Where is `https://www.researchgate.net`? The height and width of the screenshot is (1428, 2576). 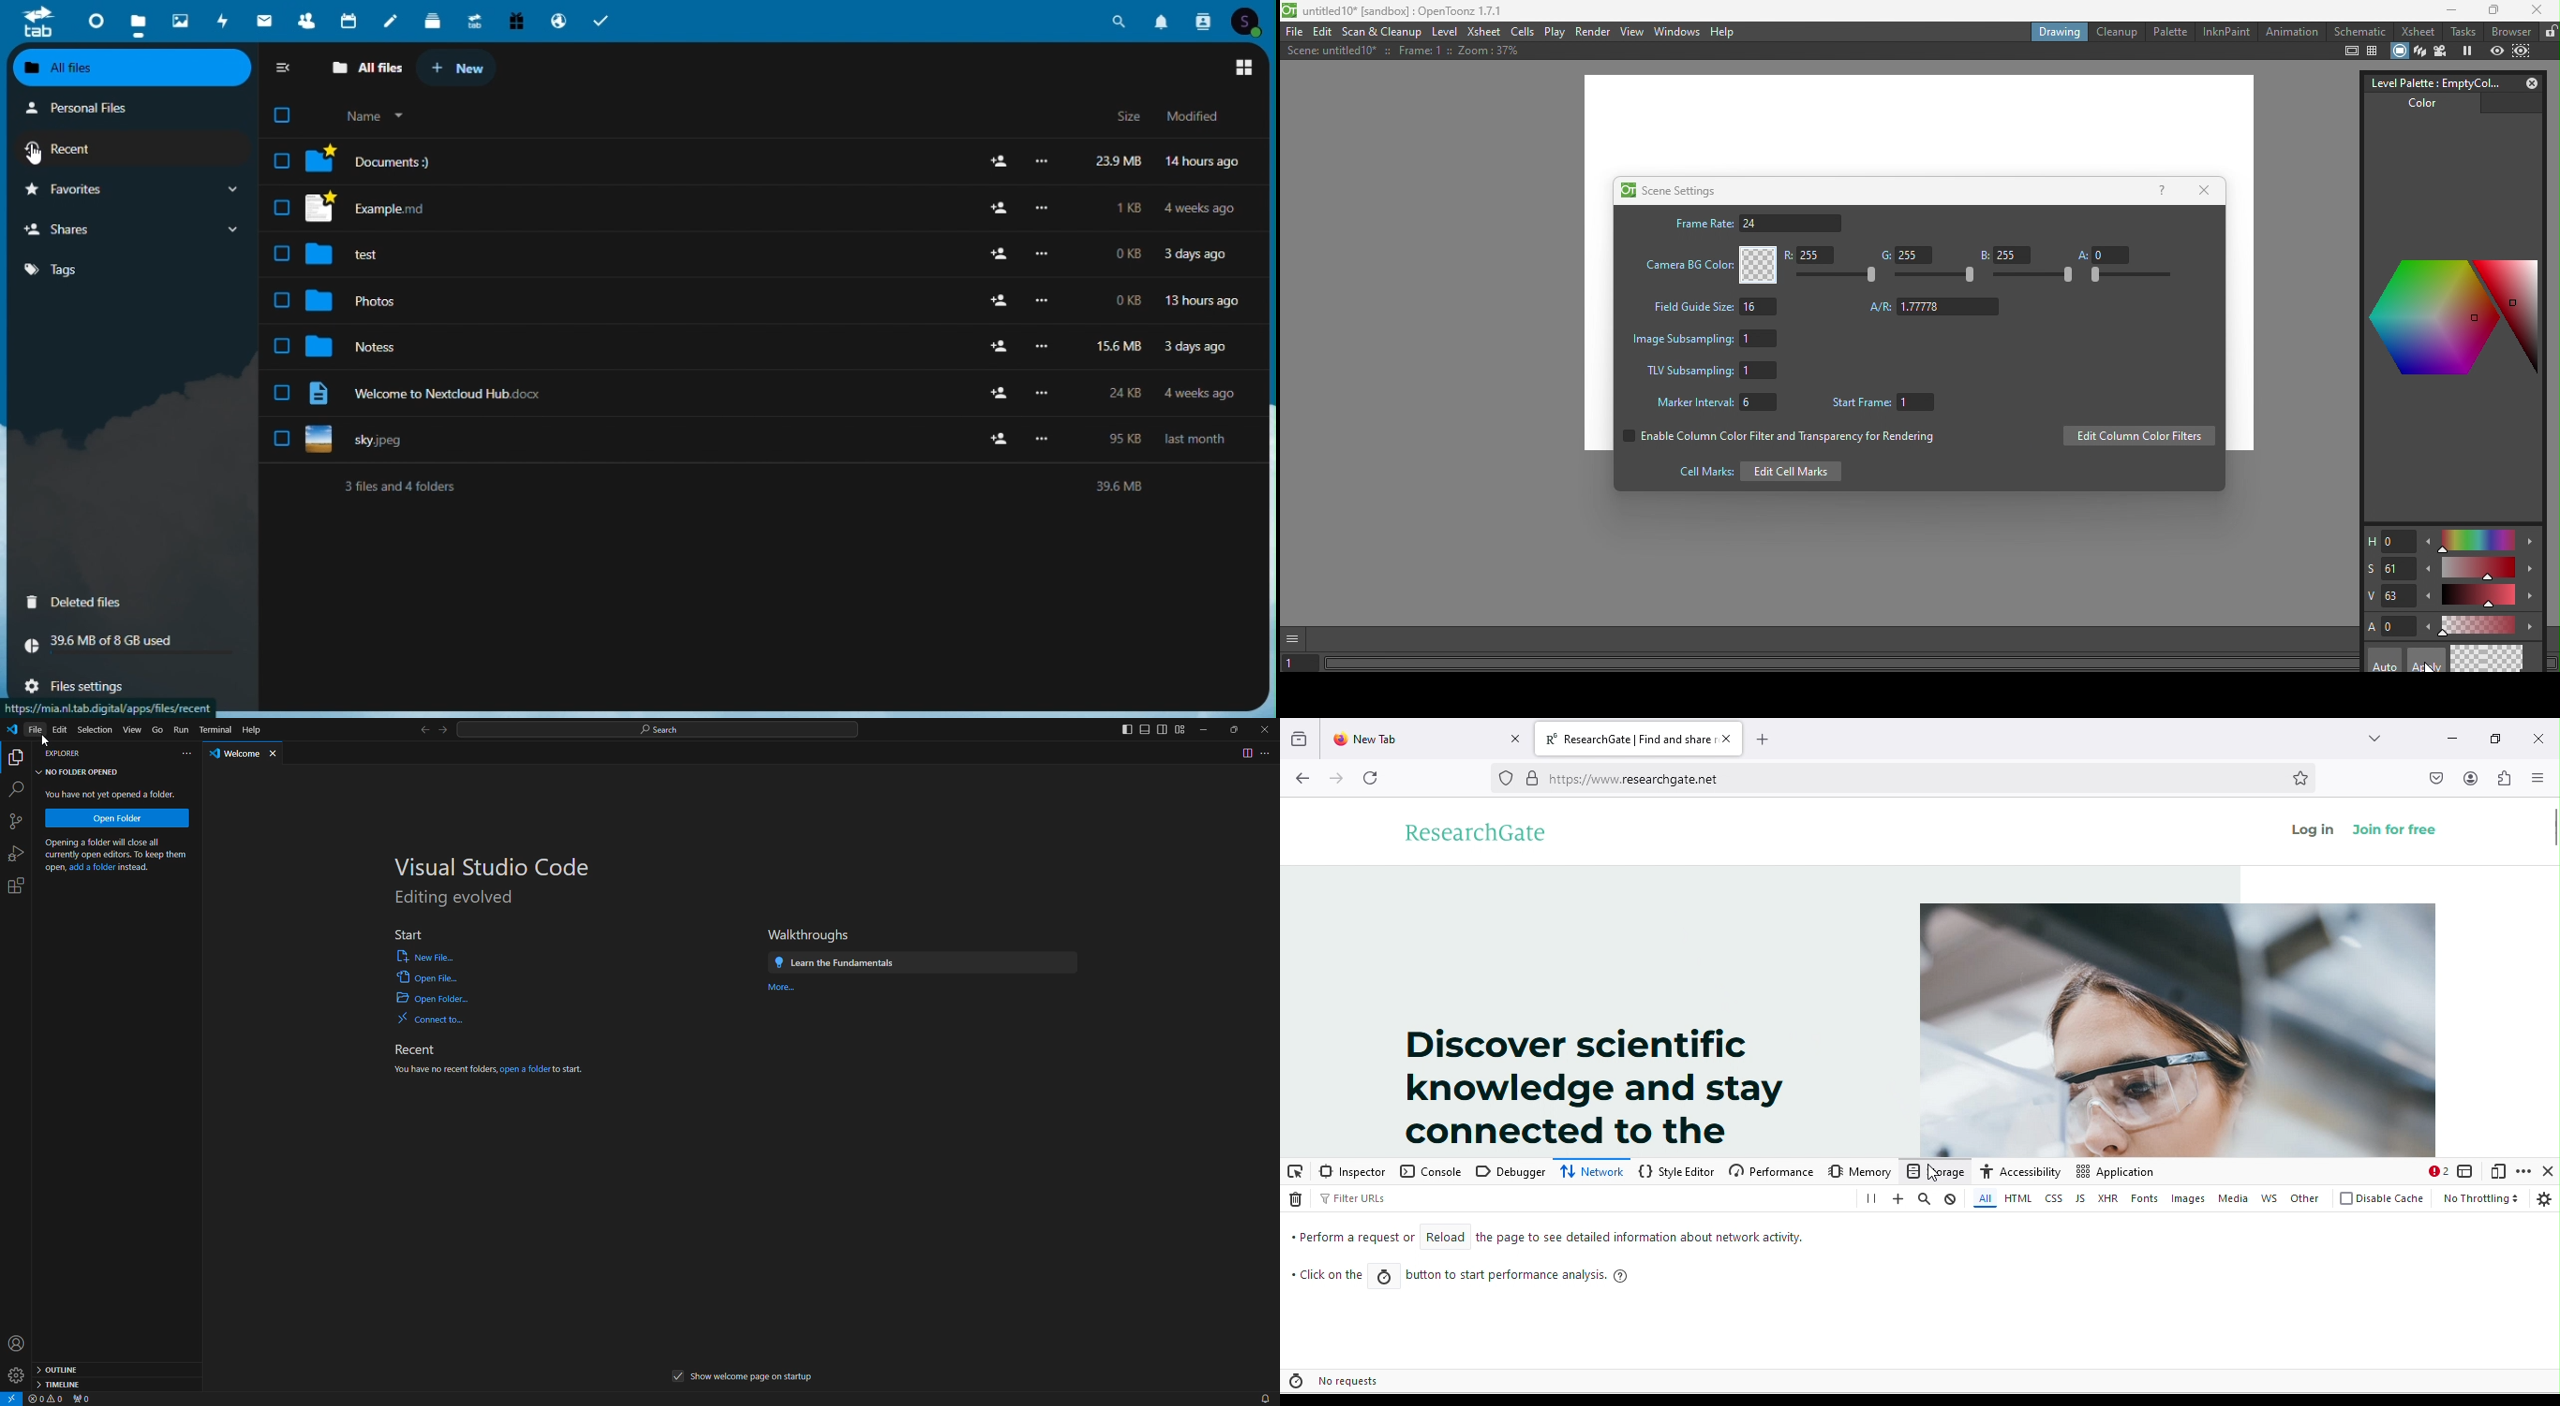
https://www.researchgate.net is located at coordinates (1912, 779).